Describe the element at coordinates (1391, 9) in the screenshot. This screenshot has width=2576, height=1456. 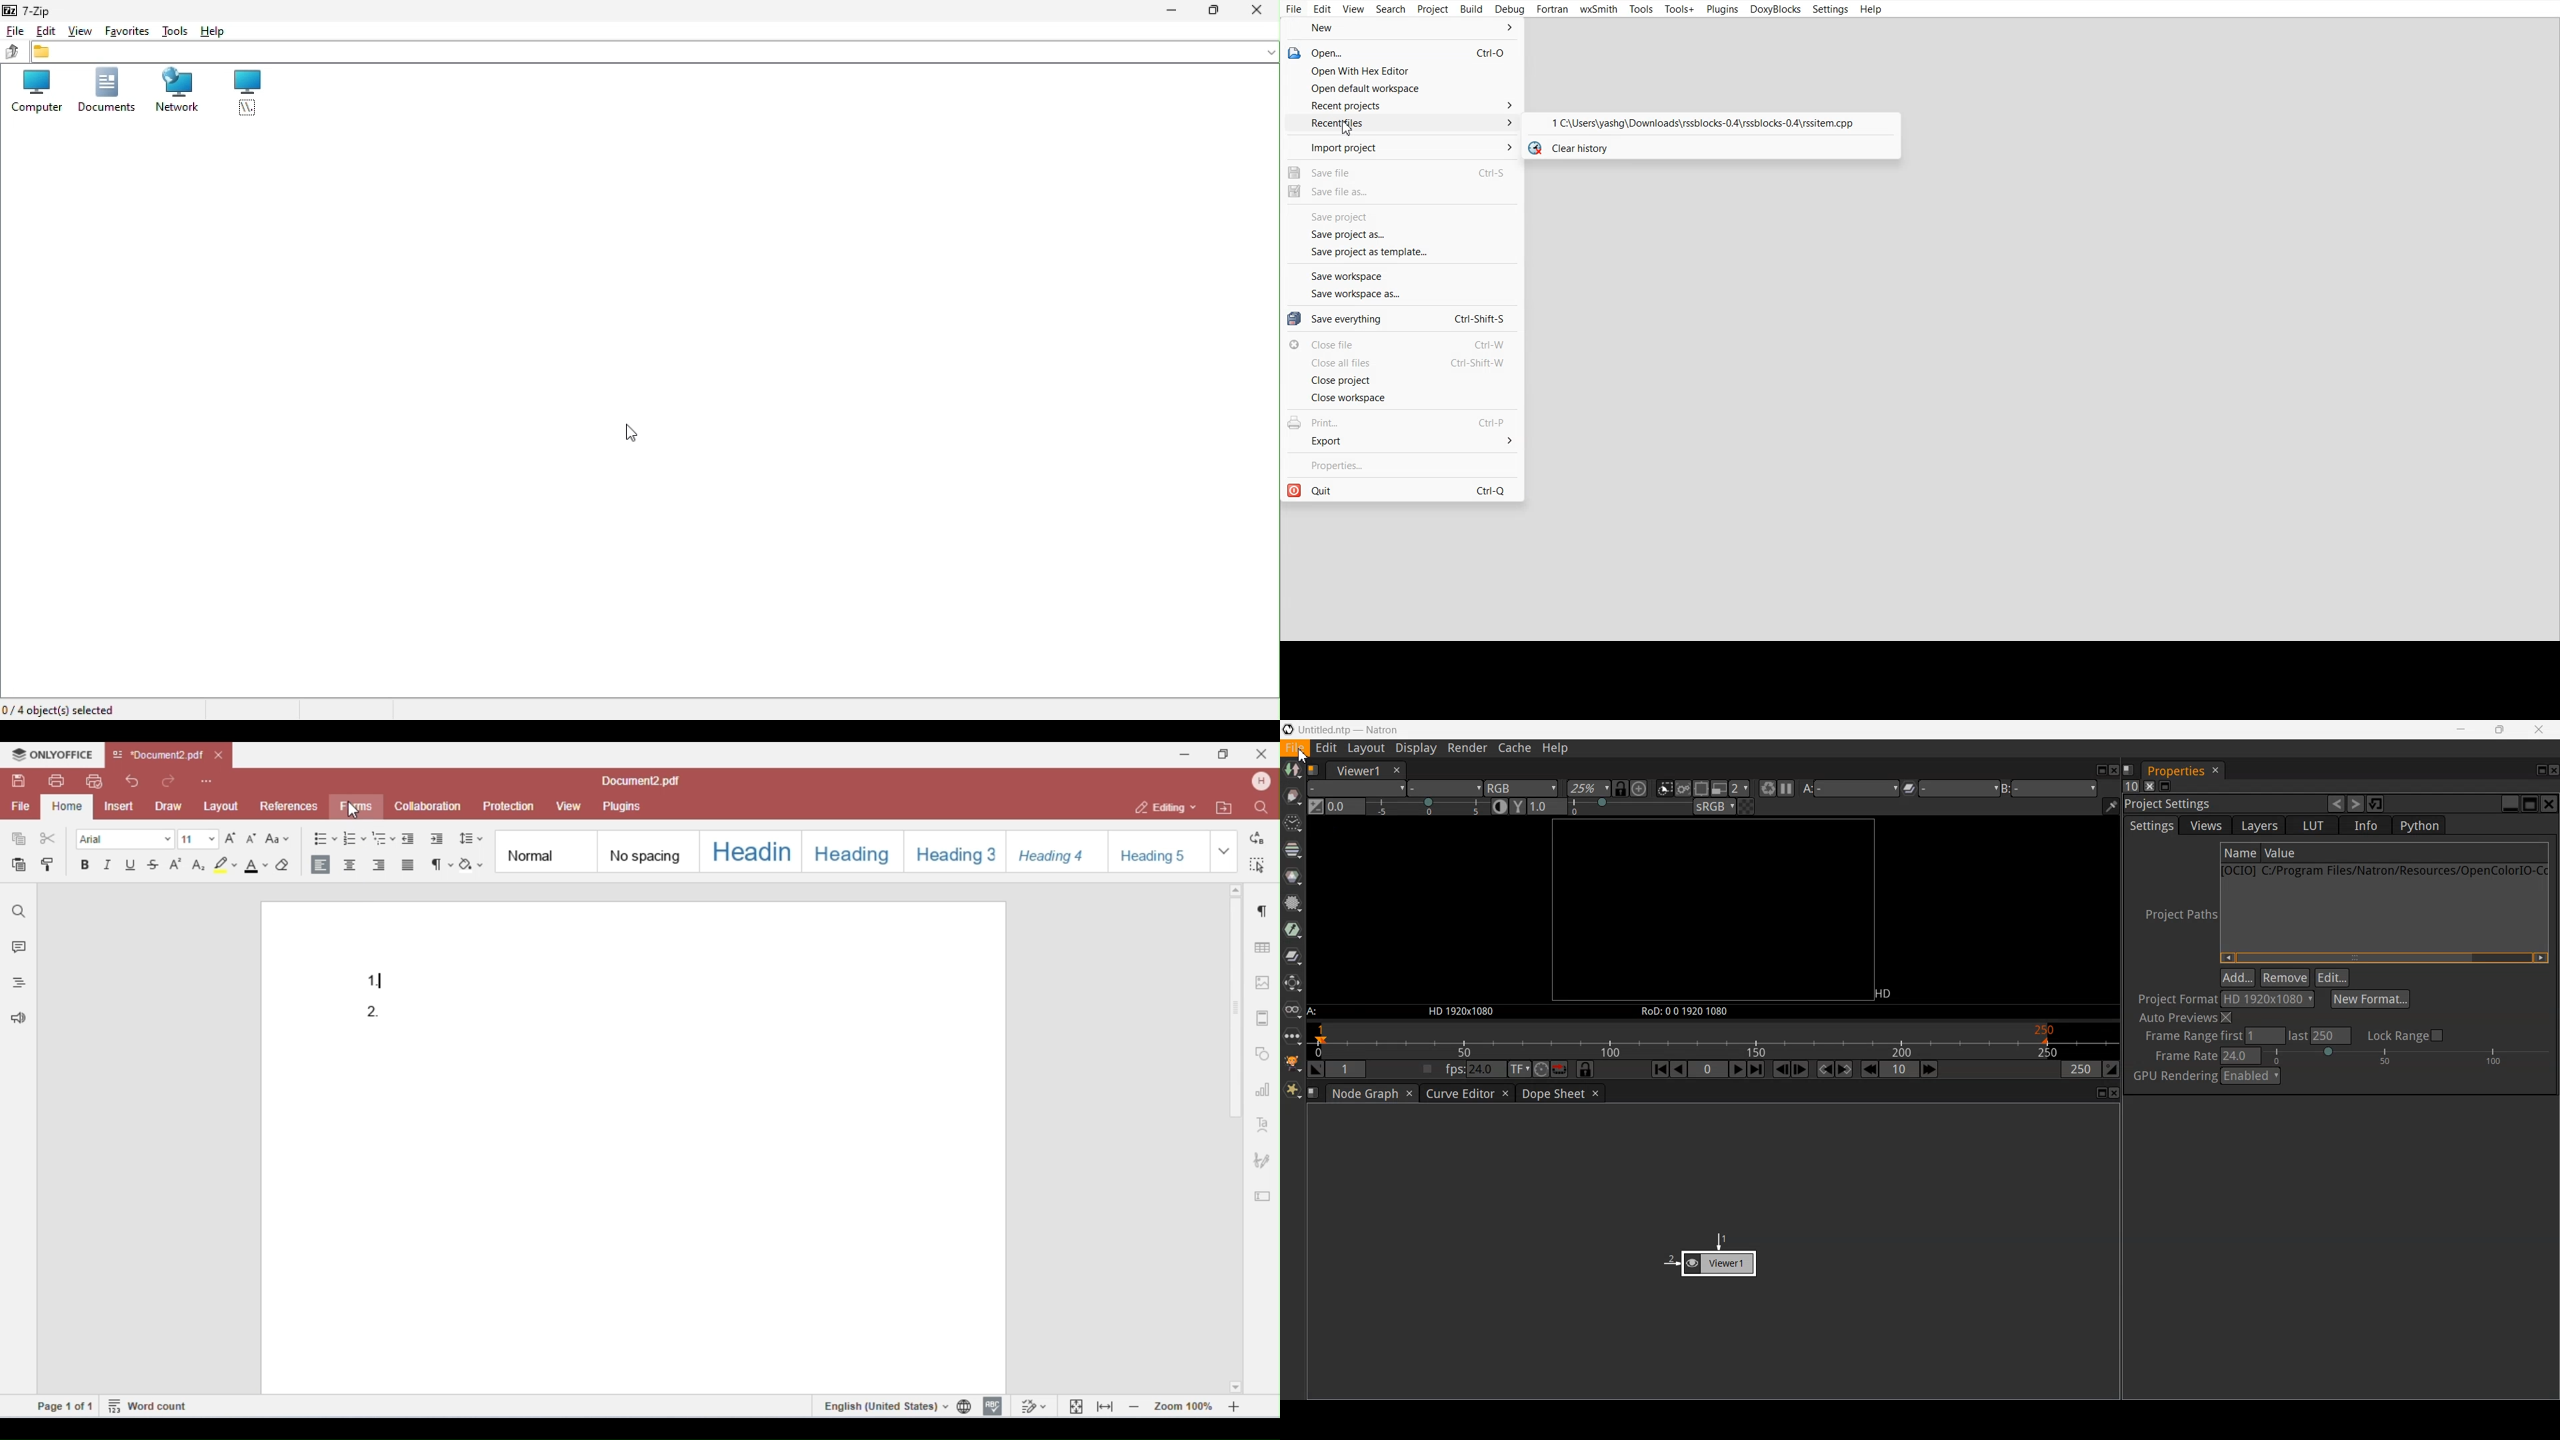
I see `Search` at that location.